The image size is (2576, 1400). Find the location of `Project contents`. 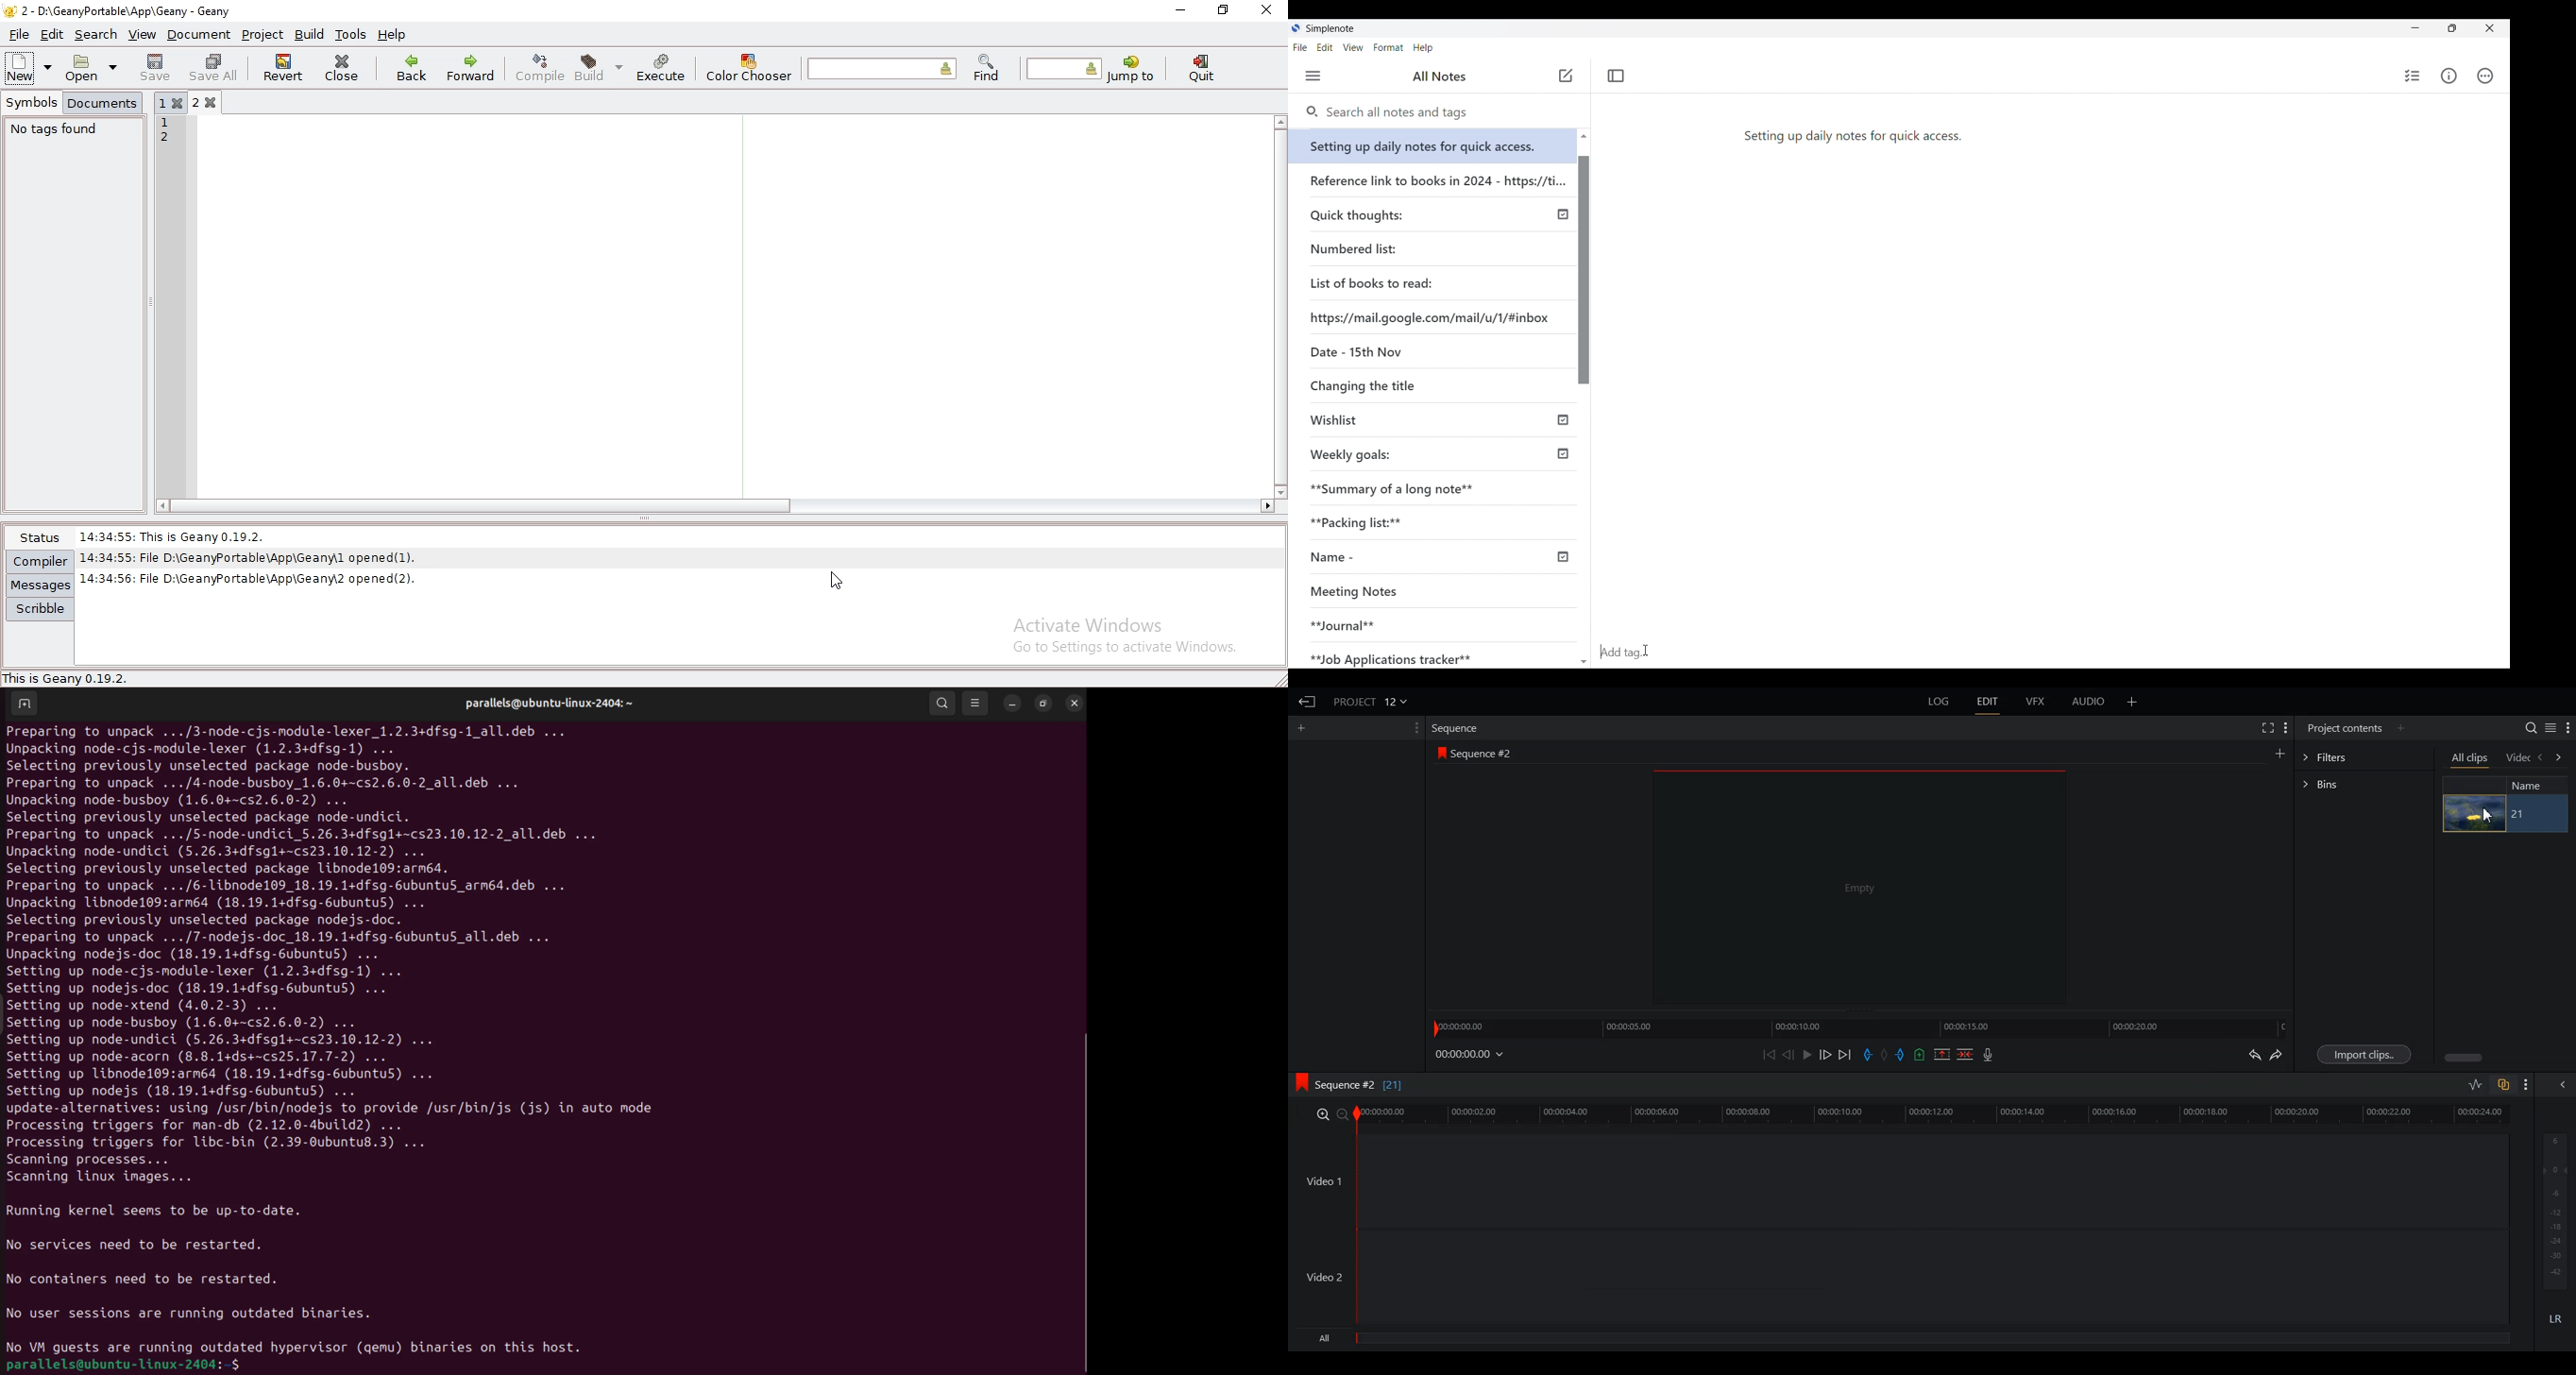

Project contents is located at coordinates (2343, 728).